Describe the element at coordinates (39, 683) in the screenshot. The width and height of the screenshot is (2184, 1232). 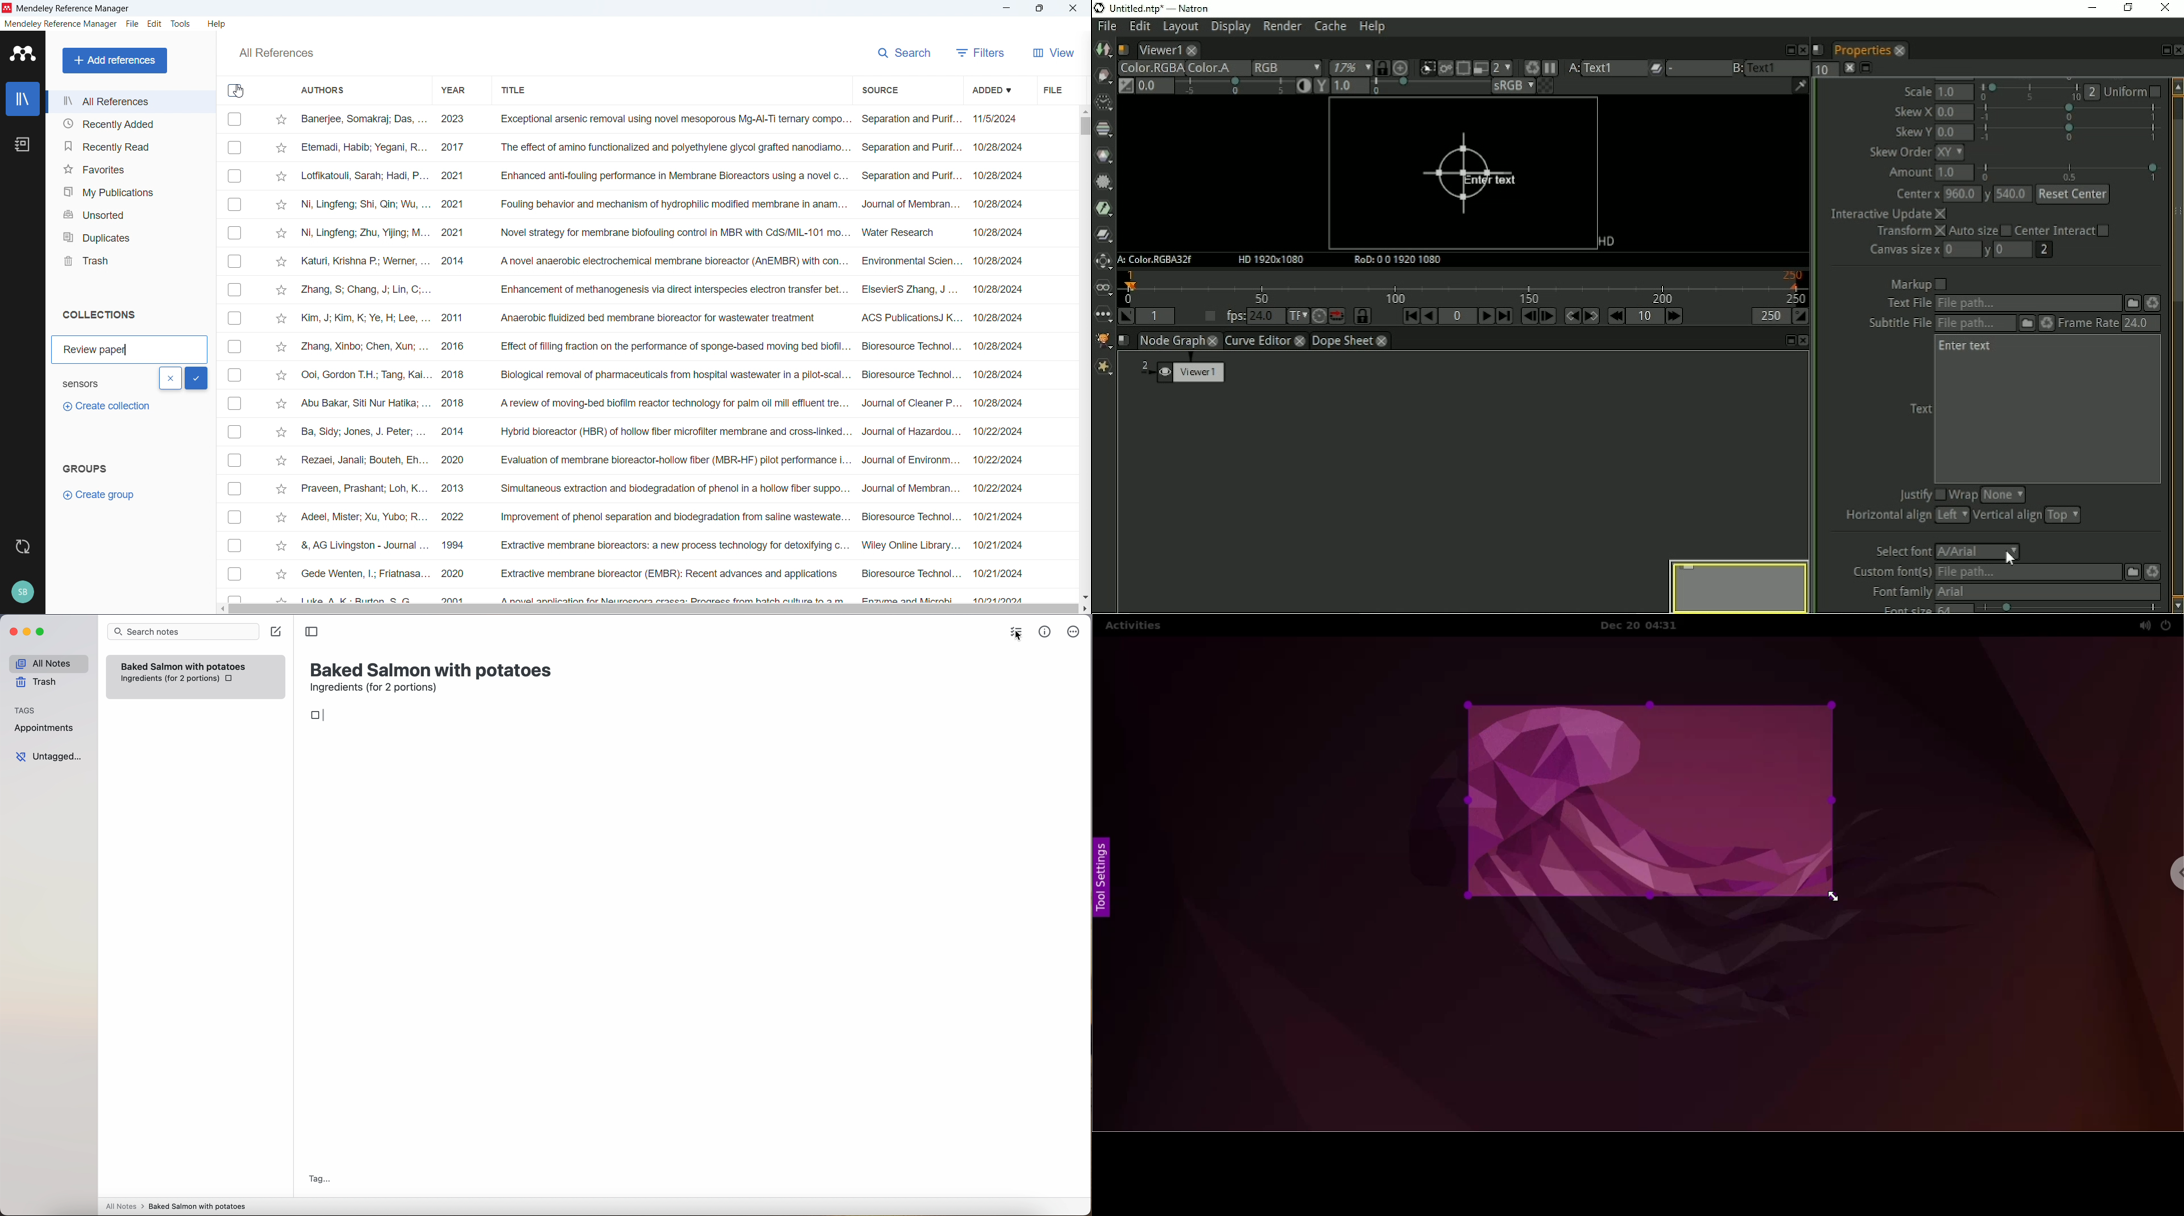
I see `trash` at that location.